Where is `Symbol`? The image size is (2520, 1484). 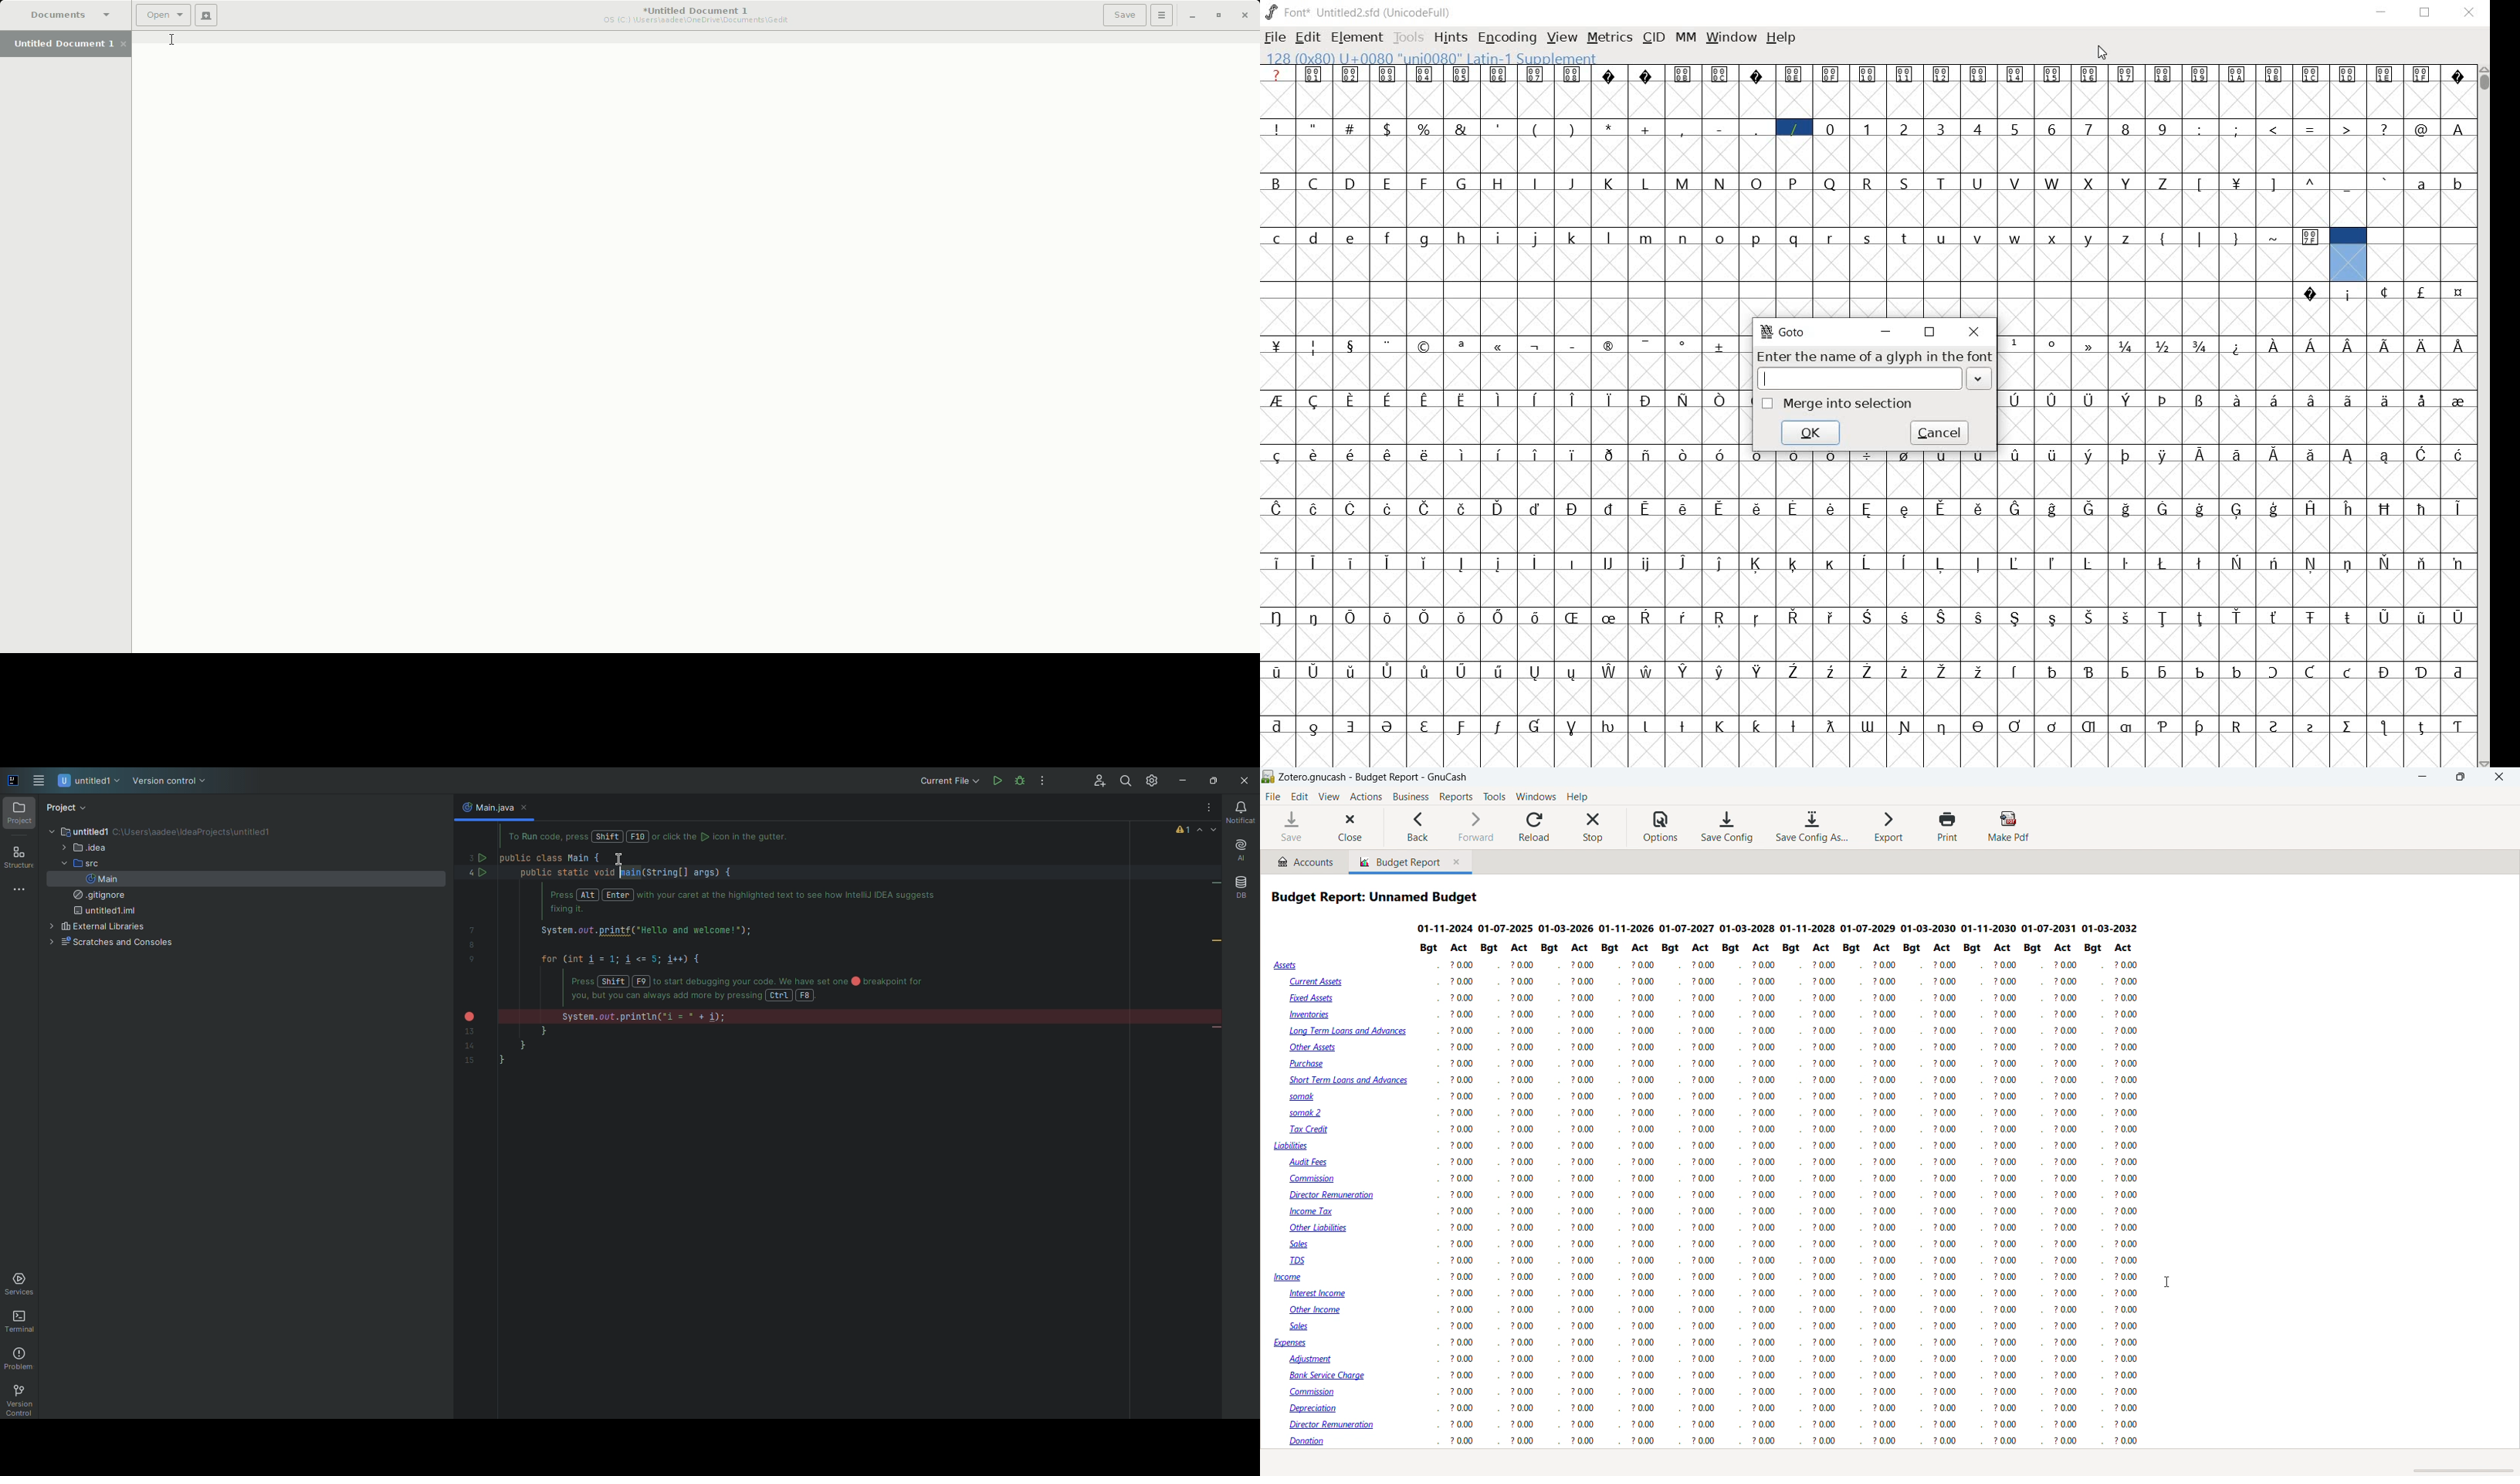 Symbol is located at coordinates (2348, 454).